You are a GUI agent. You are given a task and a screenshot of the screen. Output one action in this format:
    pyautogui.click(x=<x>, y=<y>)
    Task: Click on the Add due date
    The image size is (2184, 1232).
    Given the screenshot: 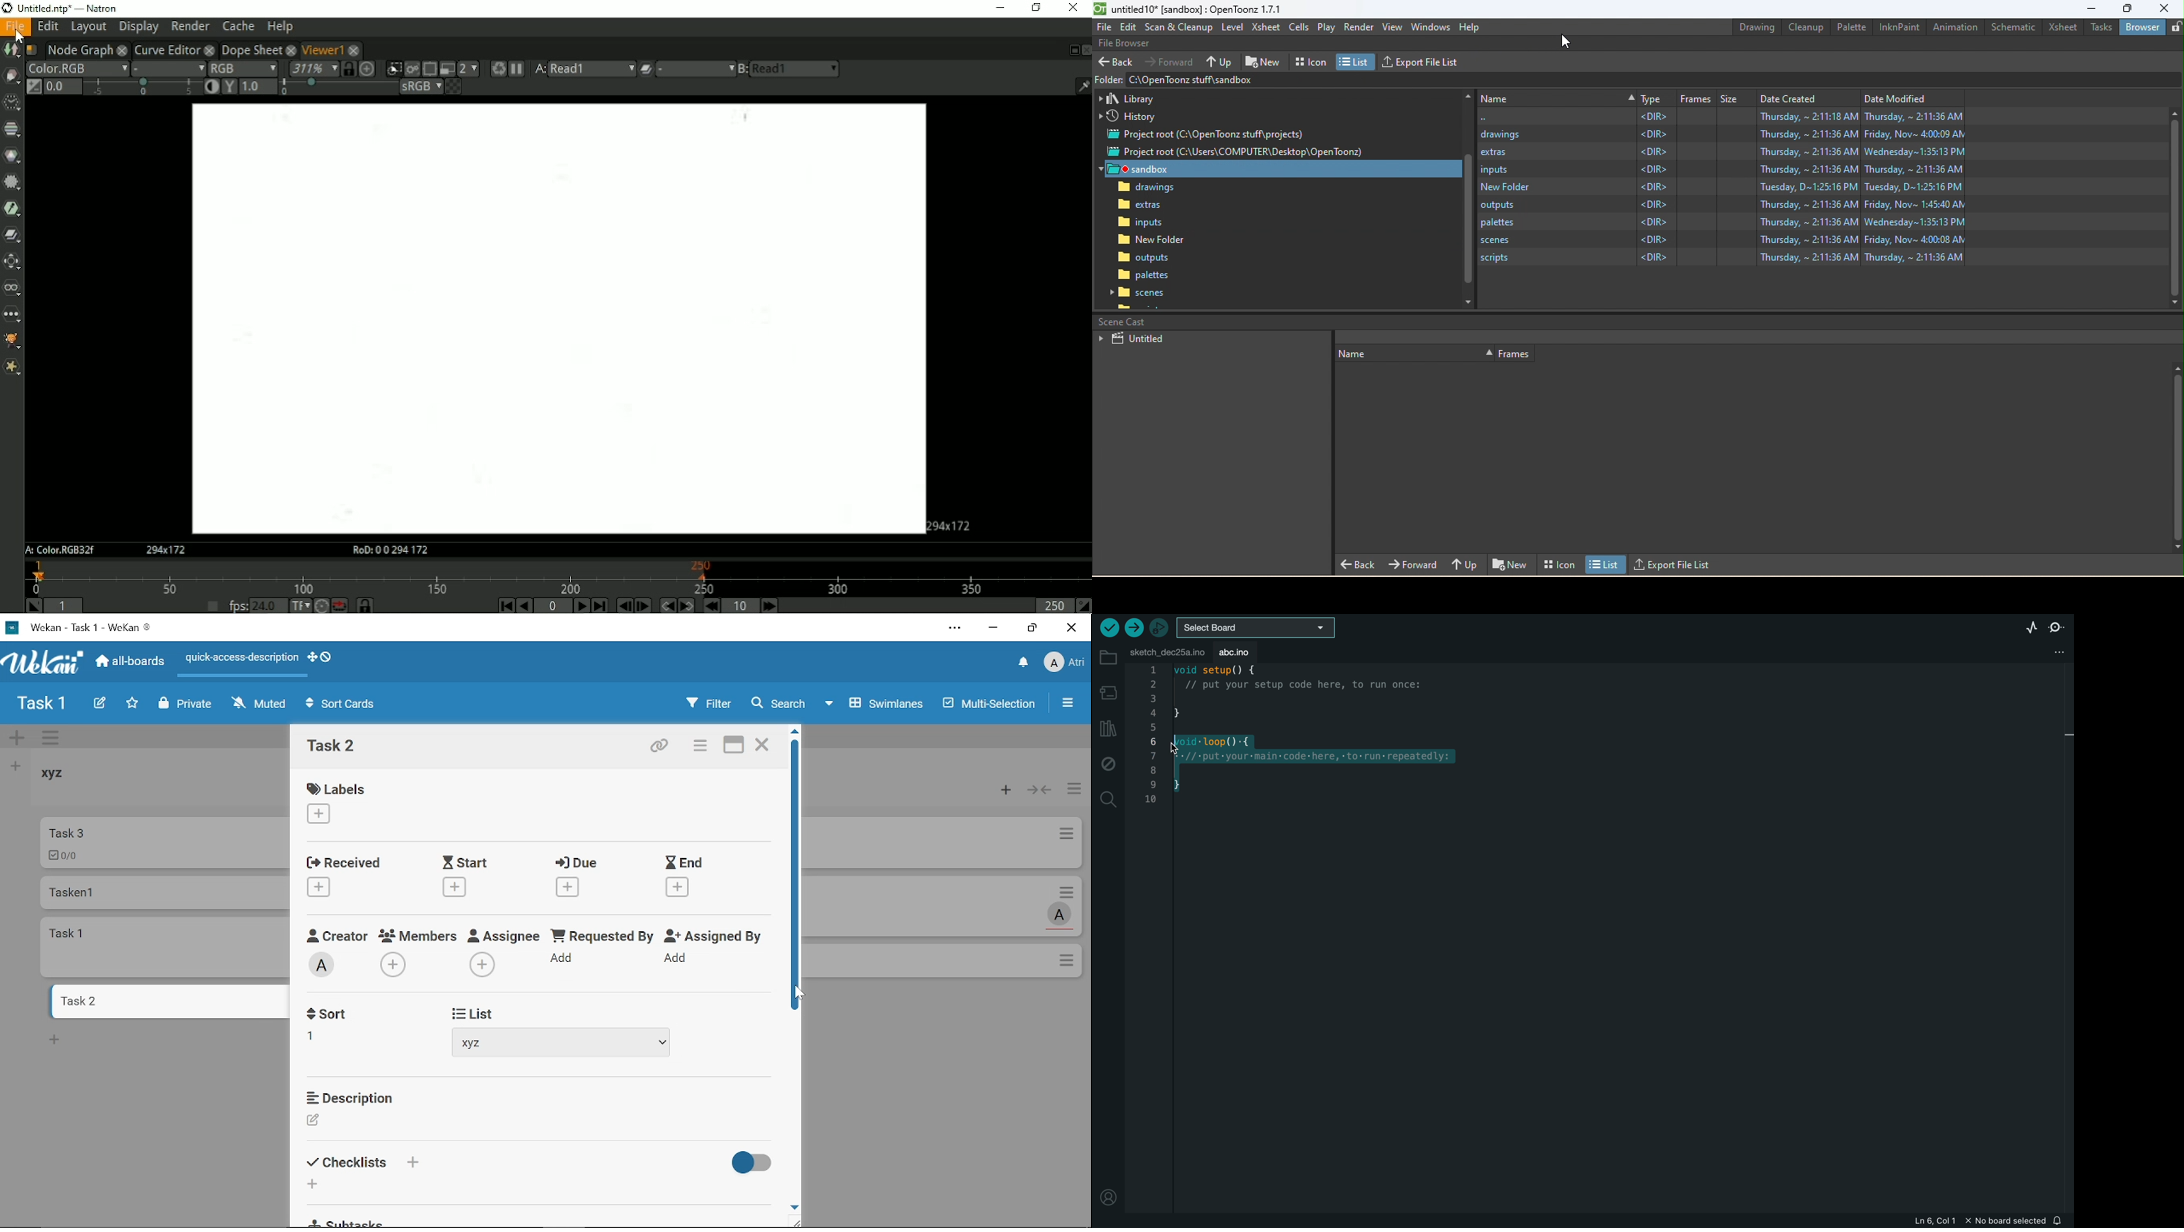 What is the action you would take?
    pyautogui.click(x=570, y=888)
    